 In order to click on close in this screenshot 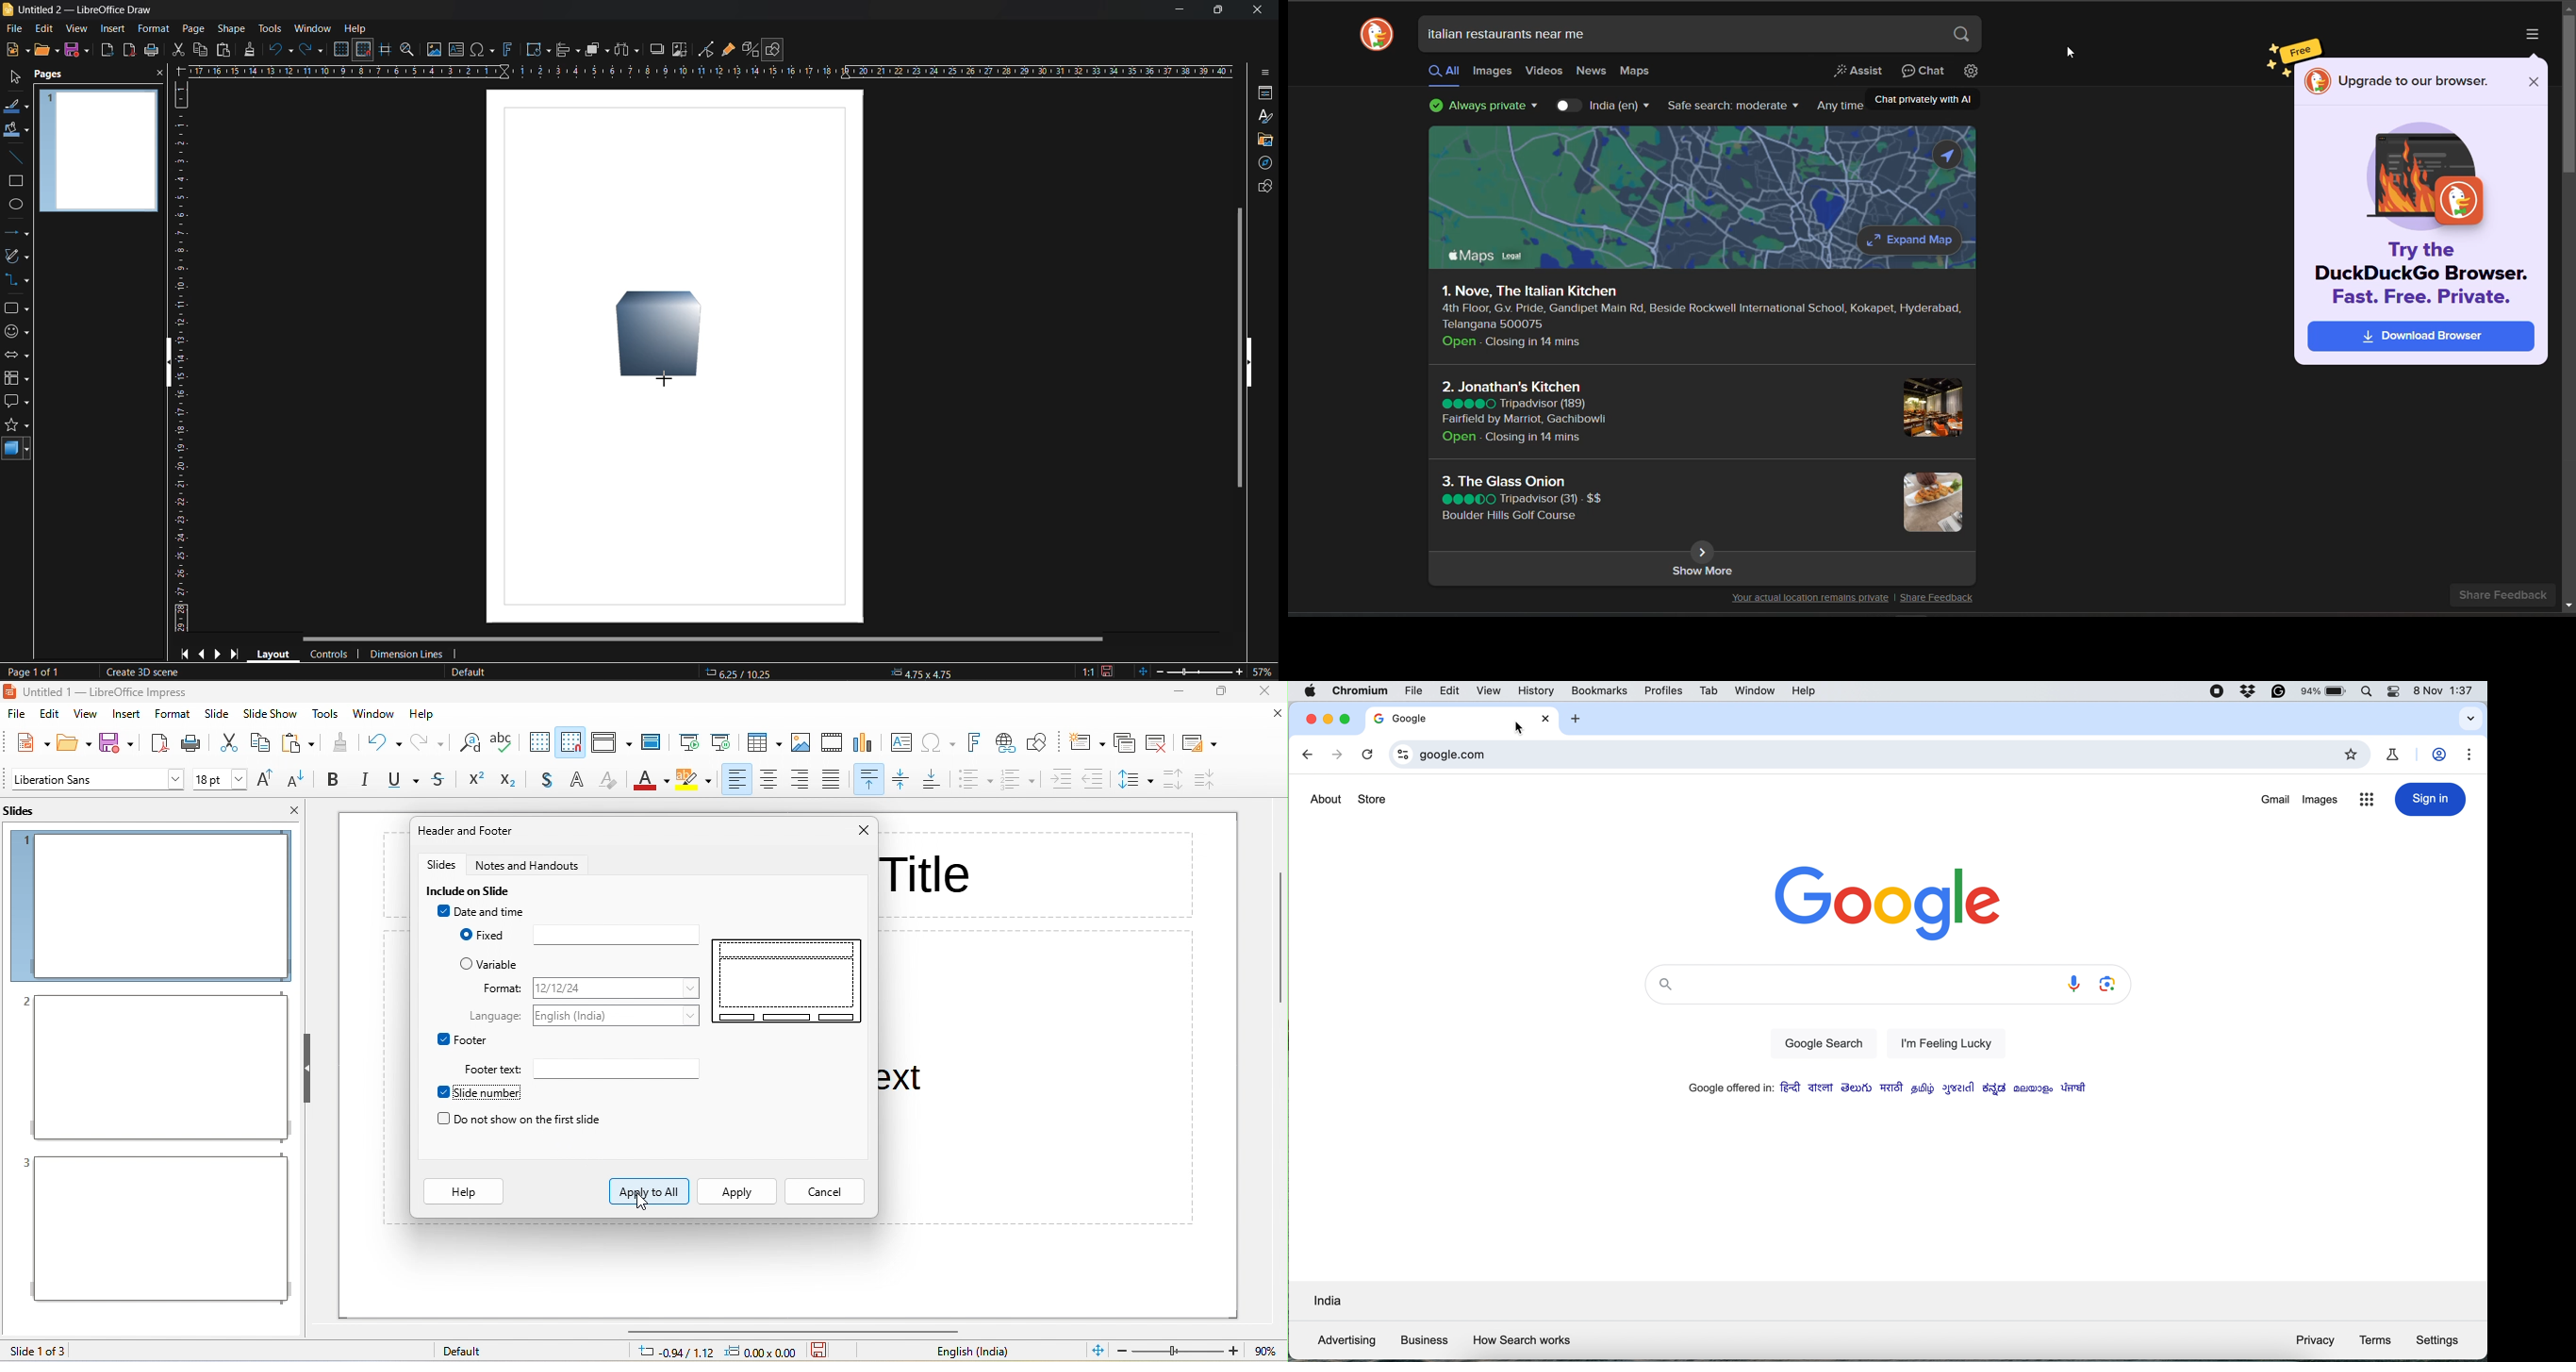, I will do `click(1546, 718)`.